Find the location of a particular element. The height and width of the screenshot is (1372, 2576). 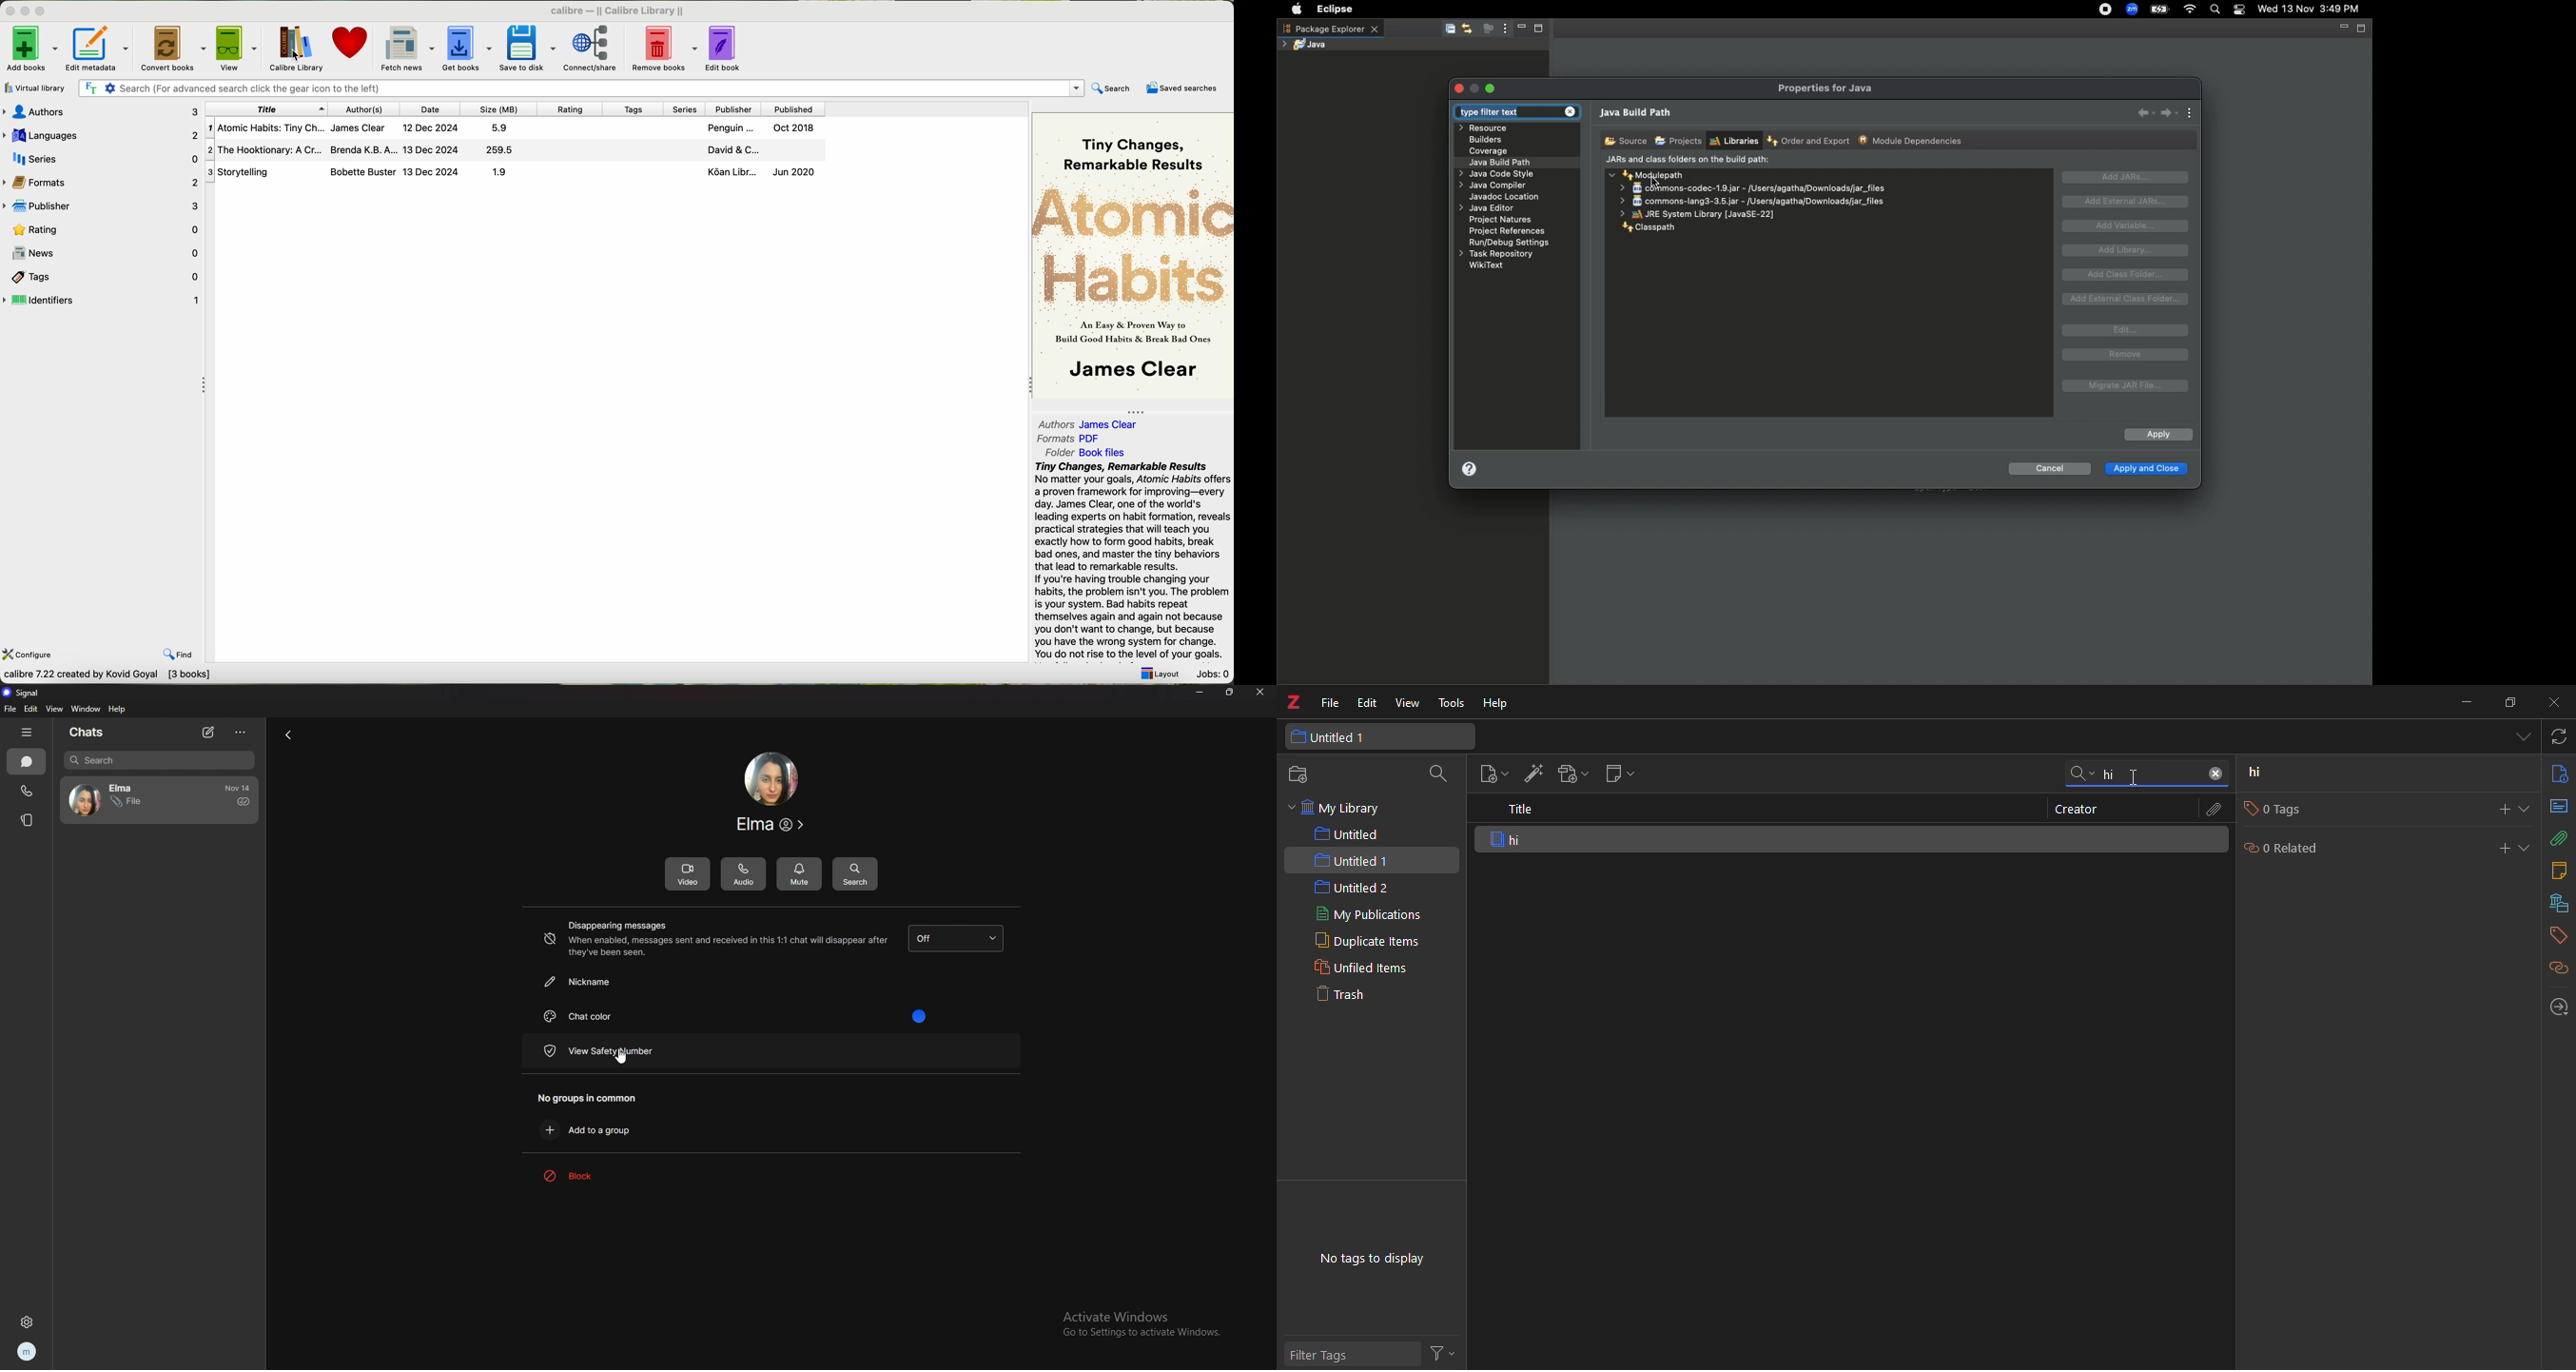

Tiny Changes, Remarkable Results

No matter your goals, Atomic Habits offer
a proven framework for improving—every
day. James Clear, one of the world's
leading experts on habit formation, revea
practical strategies that will teach you
exactly how to form good habits, break
bad ones, and master the tiny behaviors
that lead to remarkable results.

If you're having trouble changing your
habits, the problem isn't you. The probler
is your system. Bad habits repeat
themselves again and again not because
you don't want to change, but because
you have the wrong system for change.
You do not rise to the level of your goals. is located at coordinates (1131, 561).